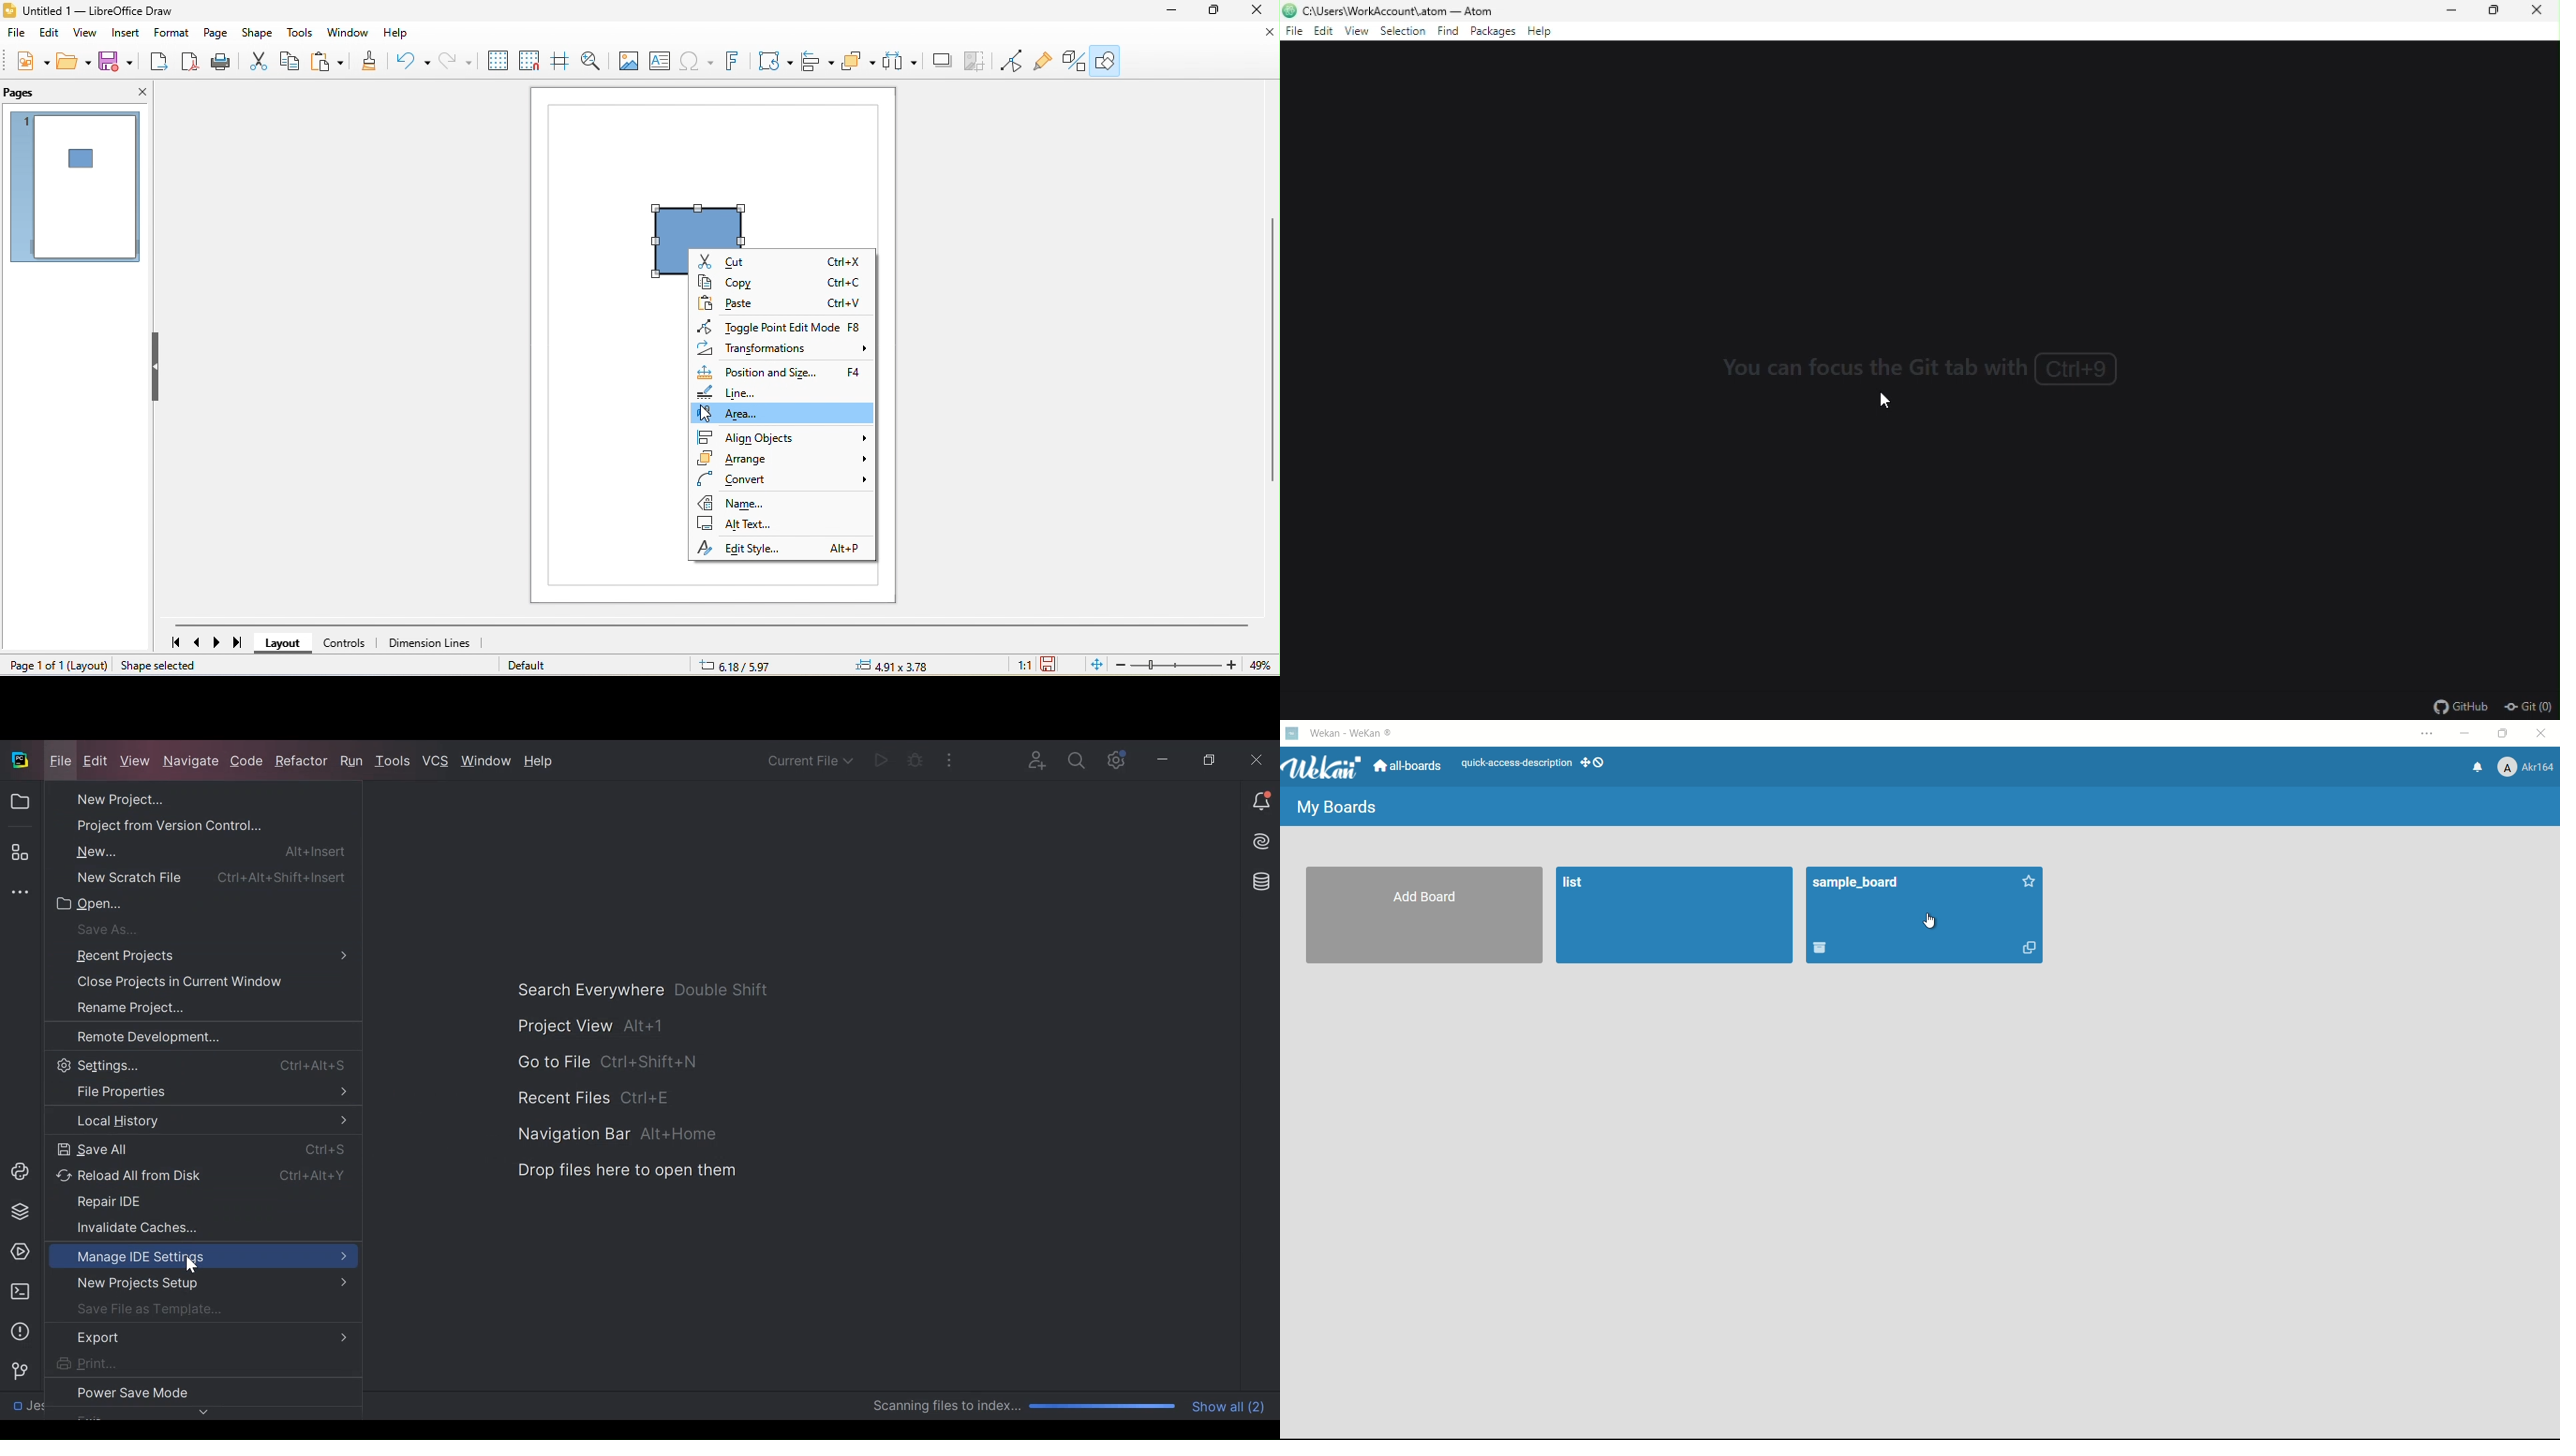  Describe the element at coordinates (764, 505) in the screenshot. I see `name` at that location.